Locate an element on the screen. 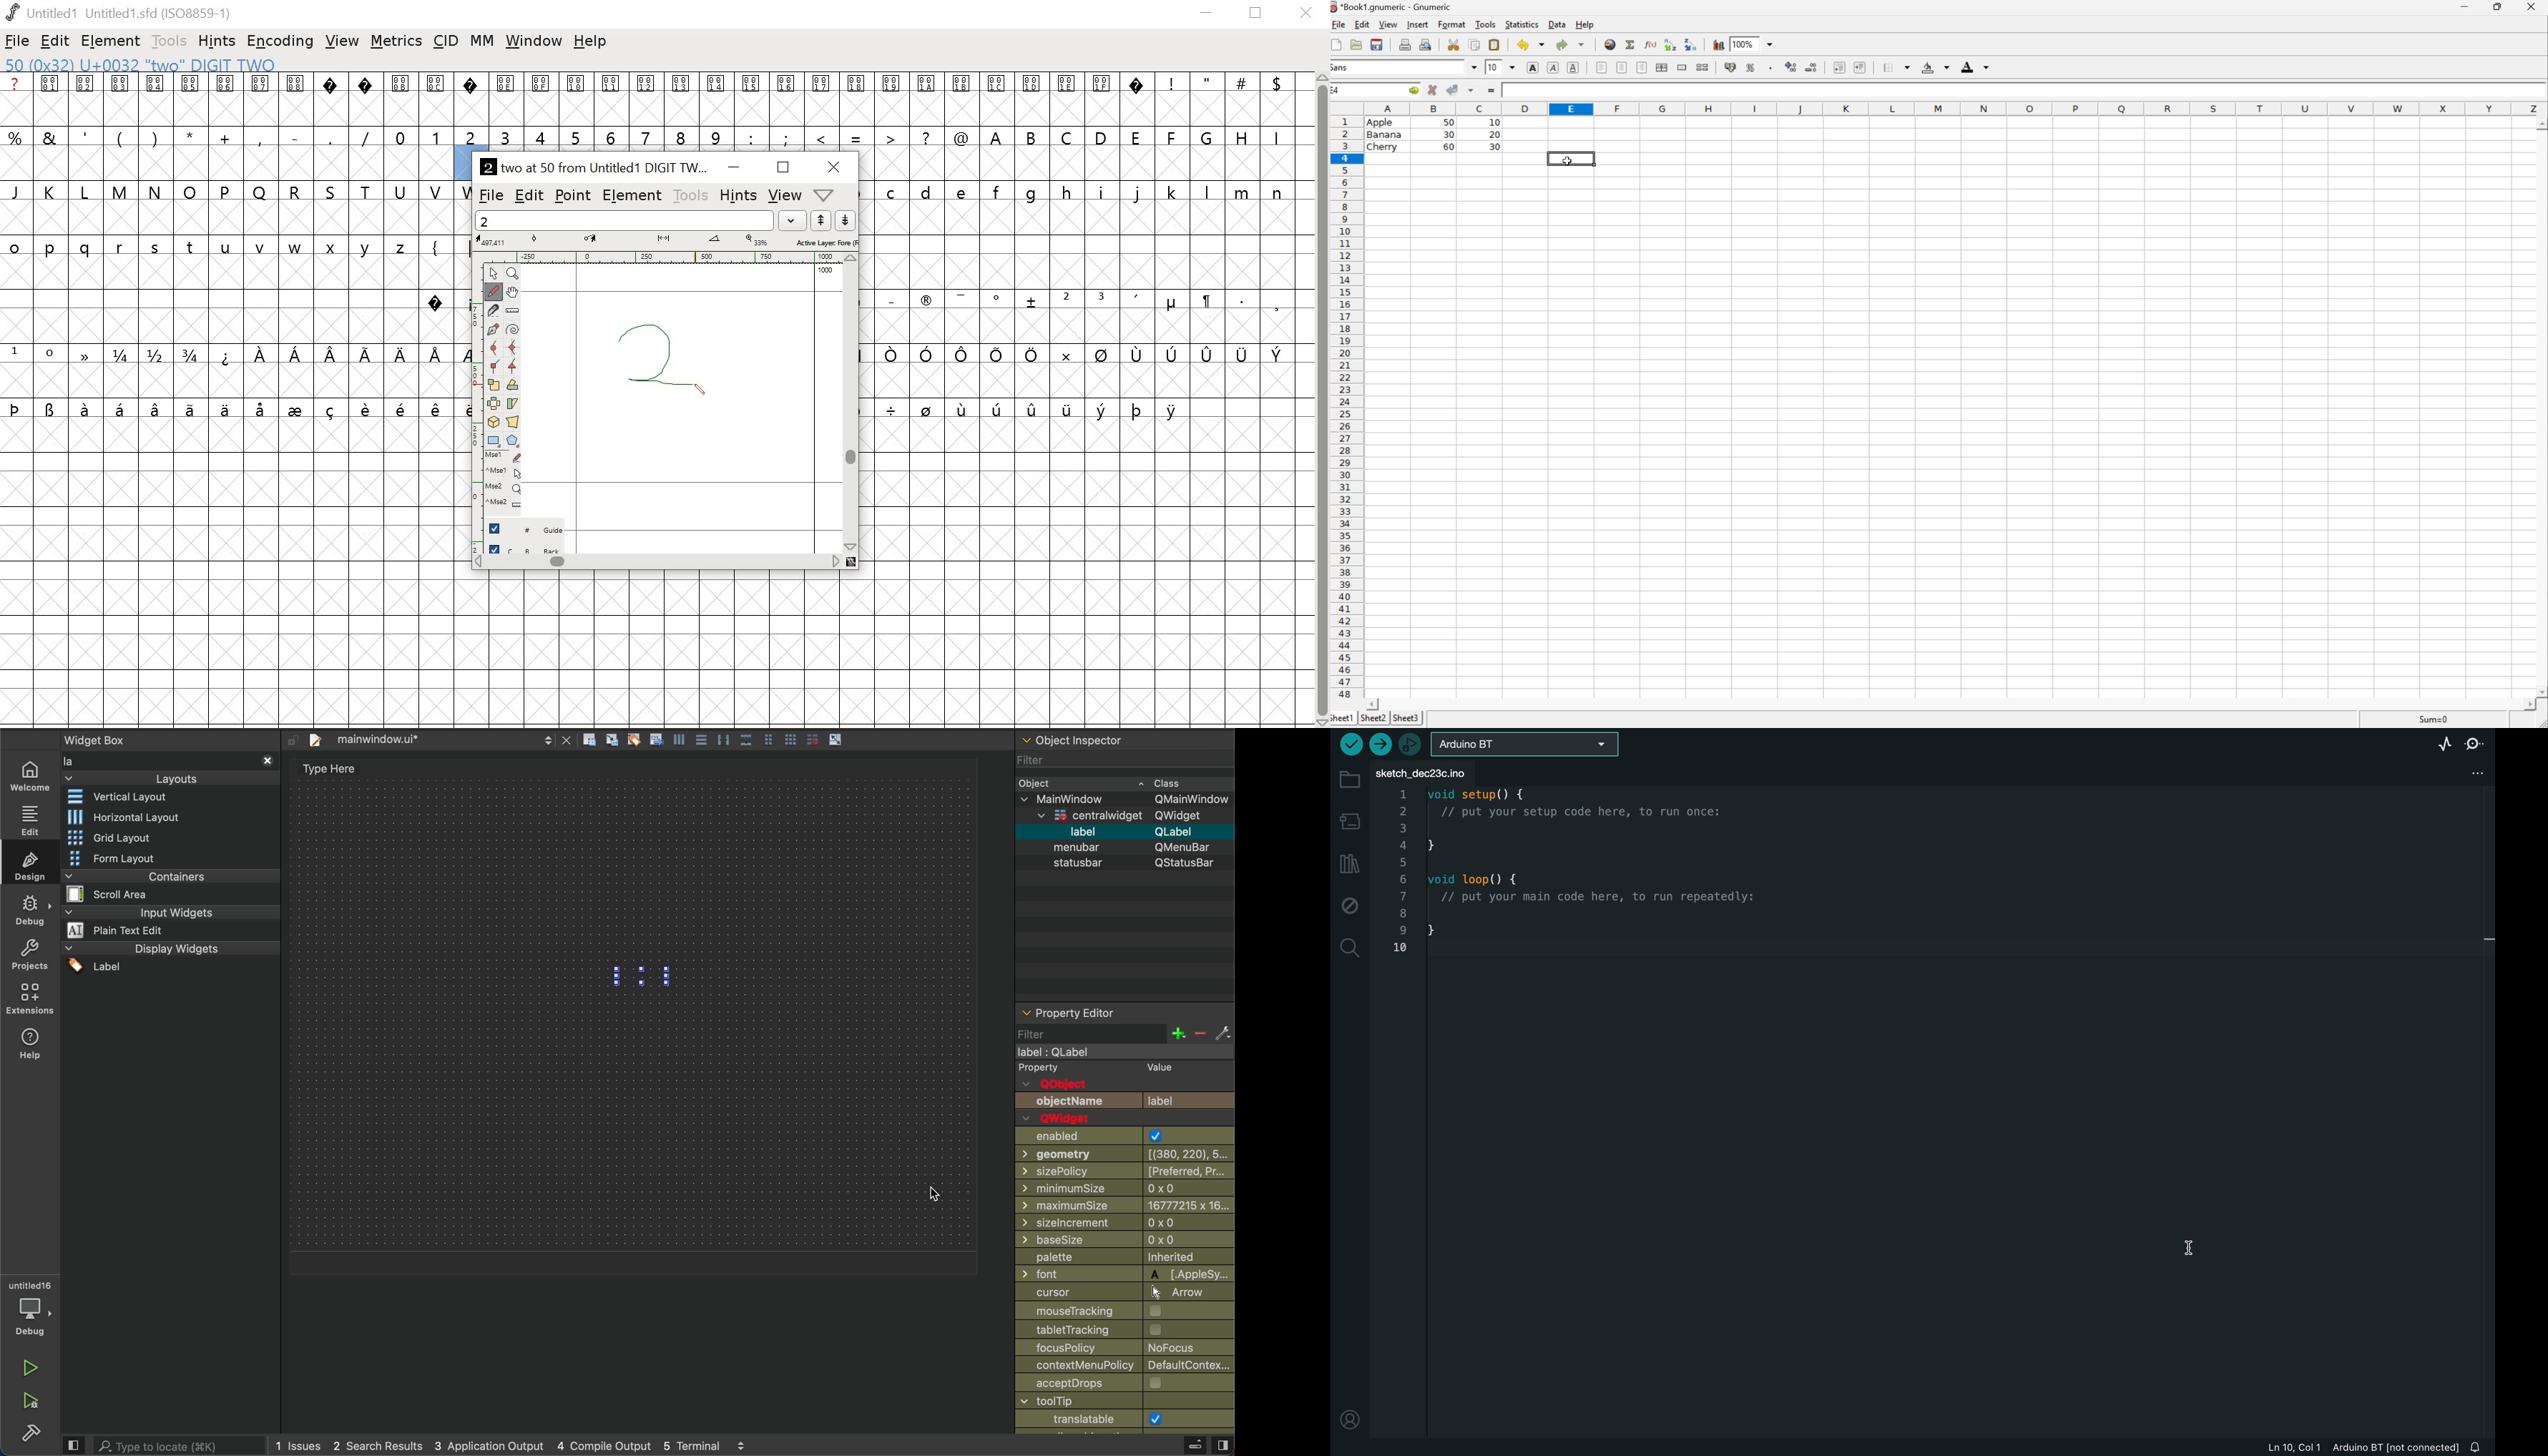 This screenshot has height=1456, width=2548. drop down is located at coordinates (1511, 68).